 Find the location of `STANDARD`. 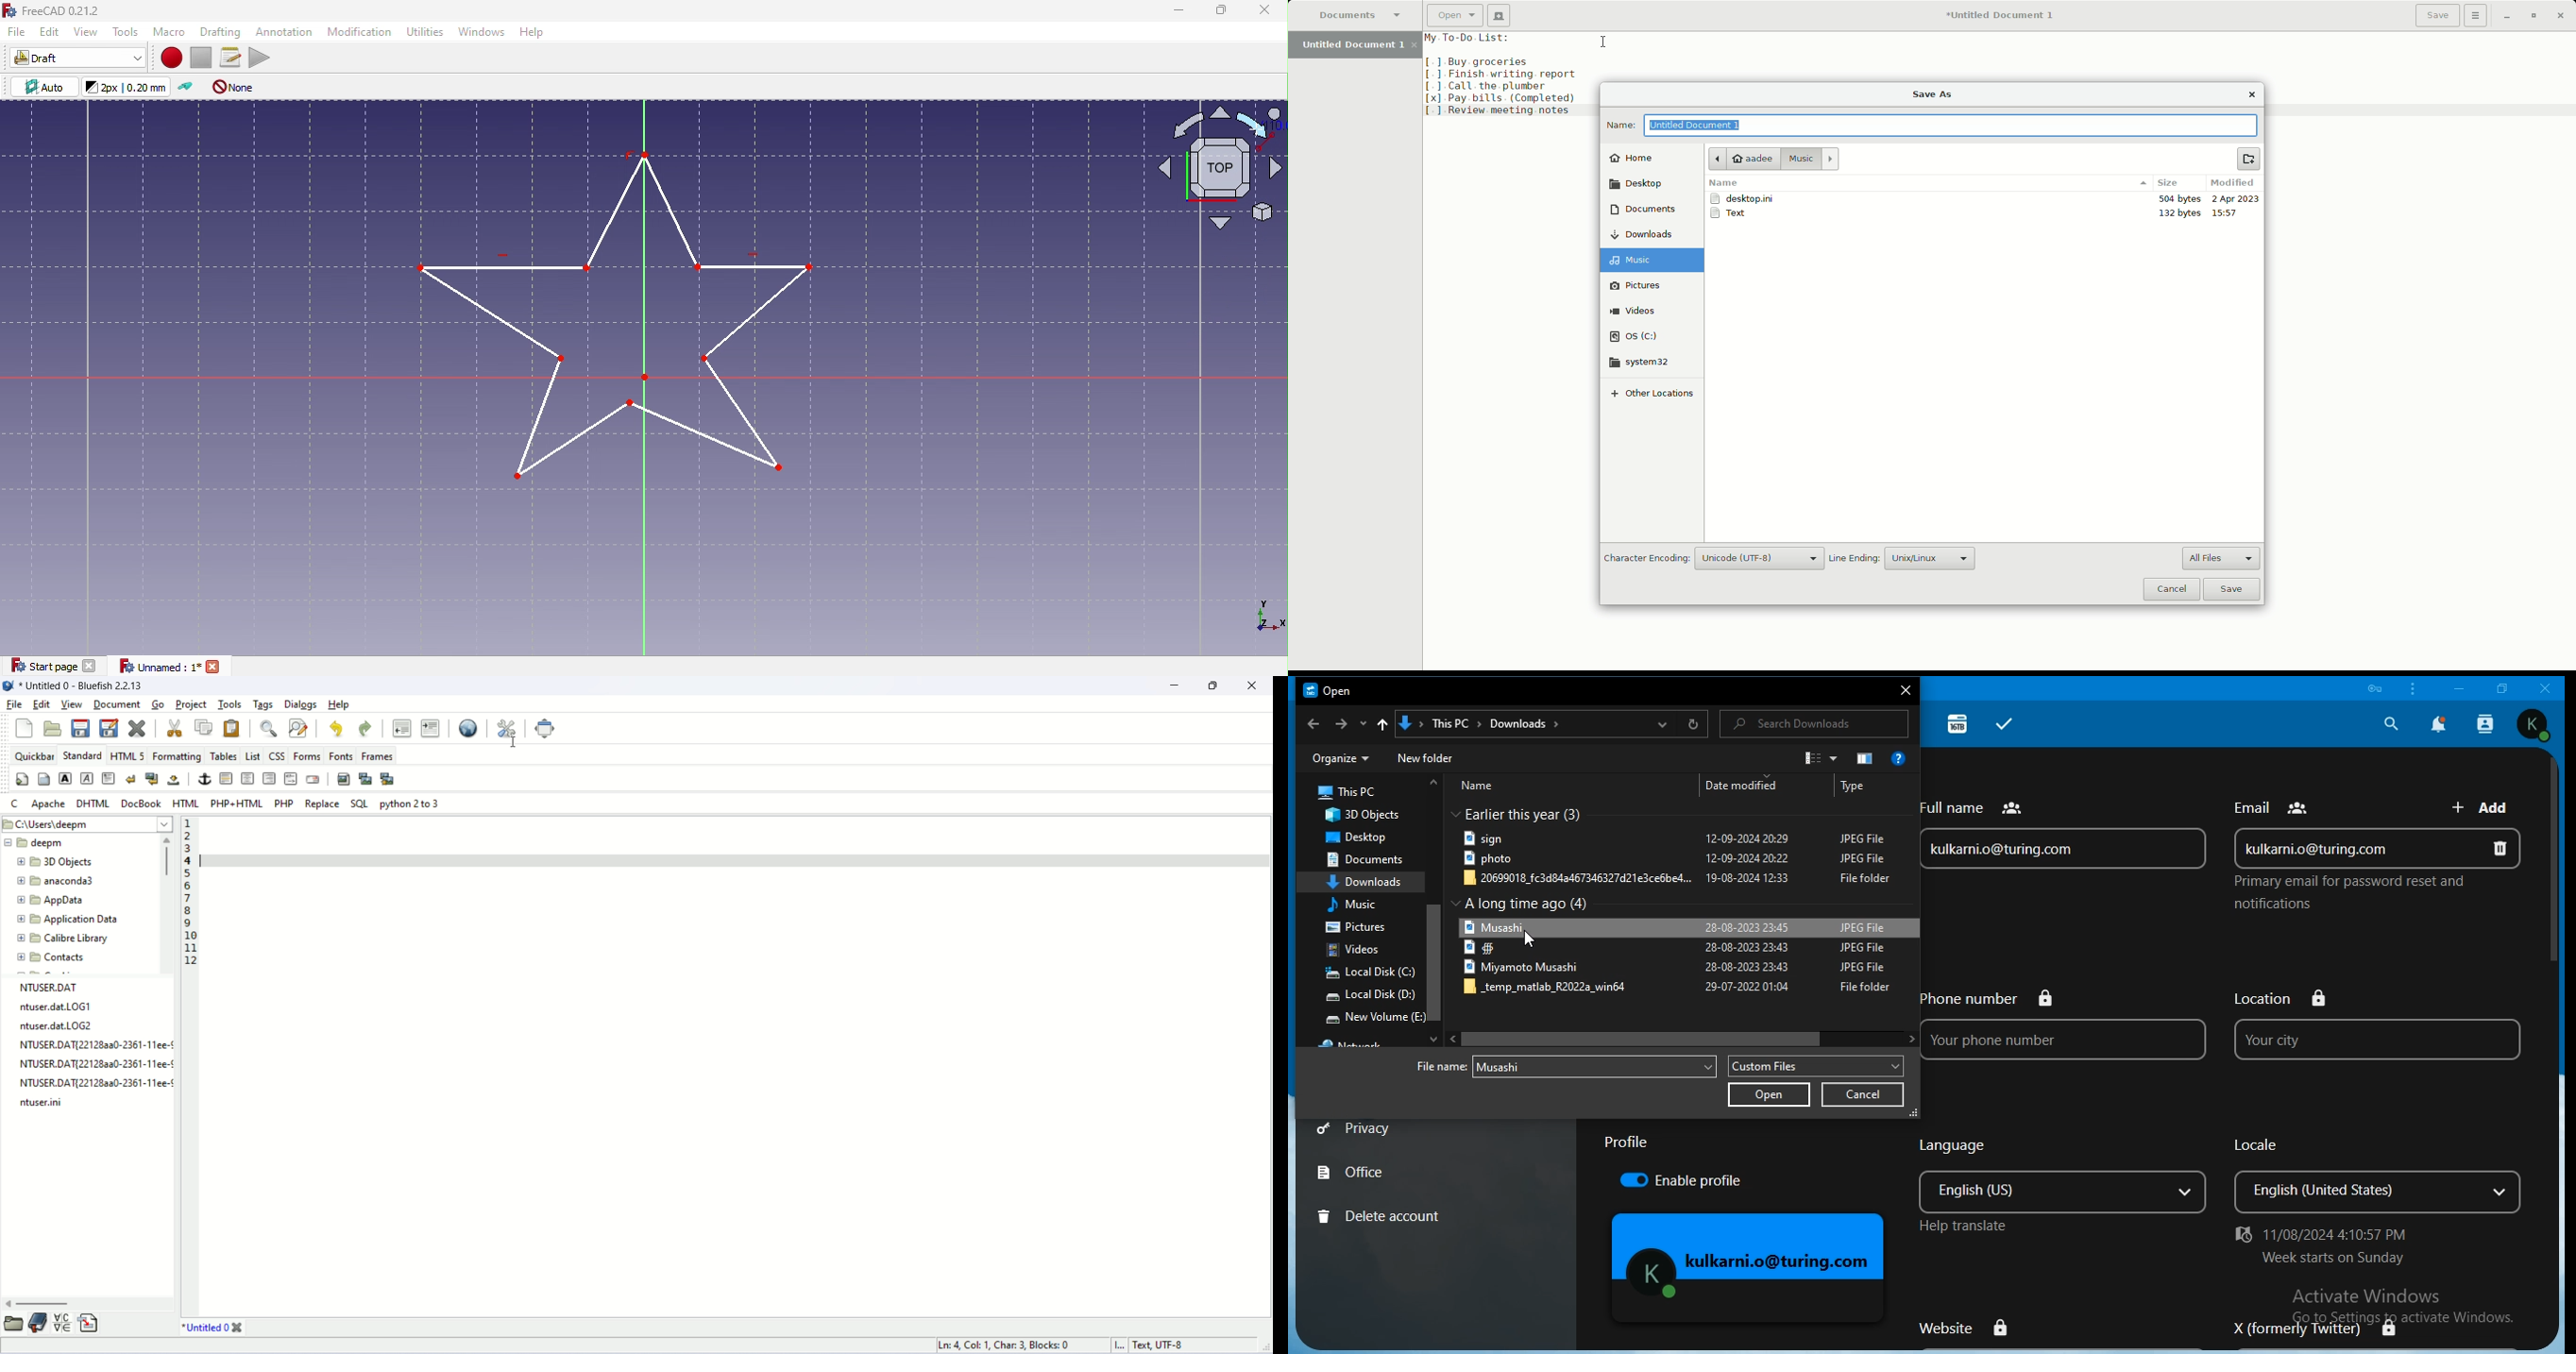

STANDARD is located at coordinates (82, 754).